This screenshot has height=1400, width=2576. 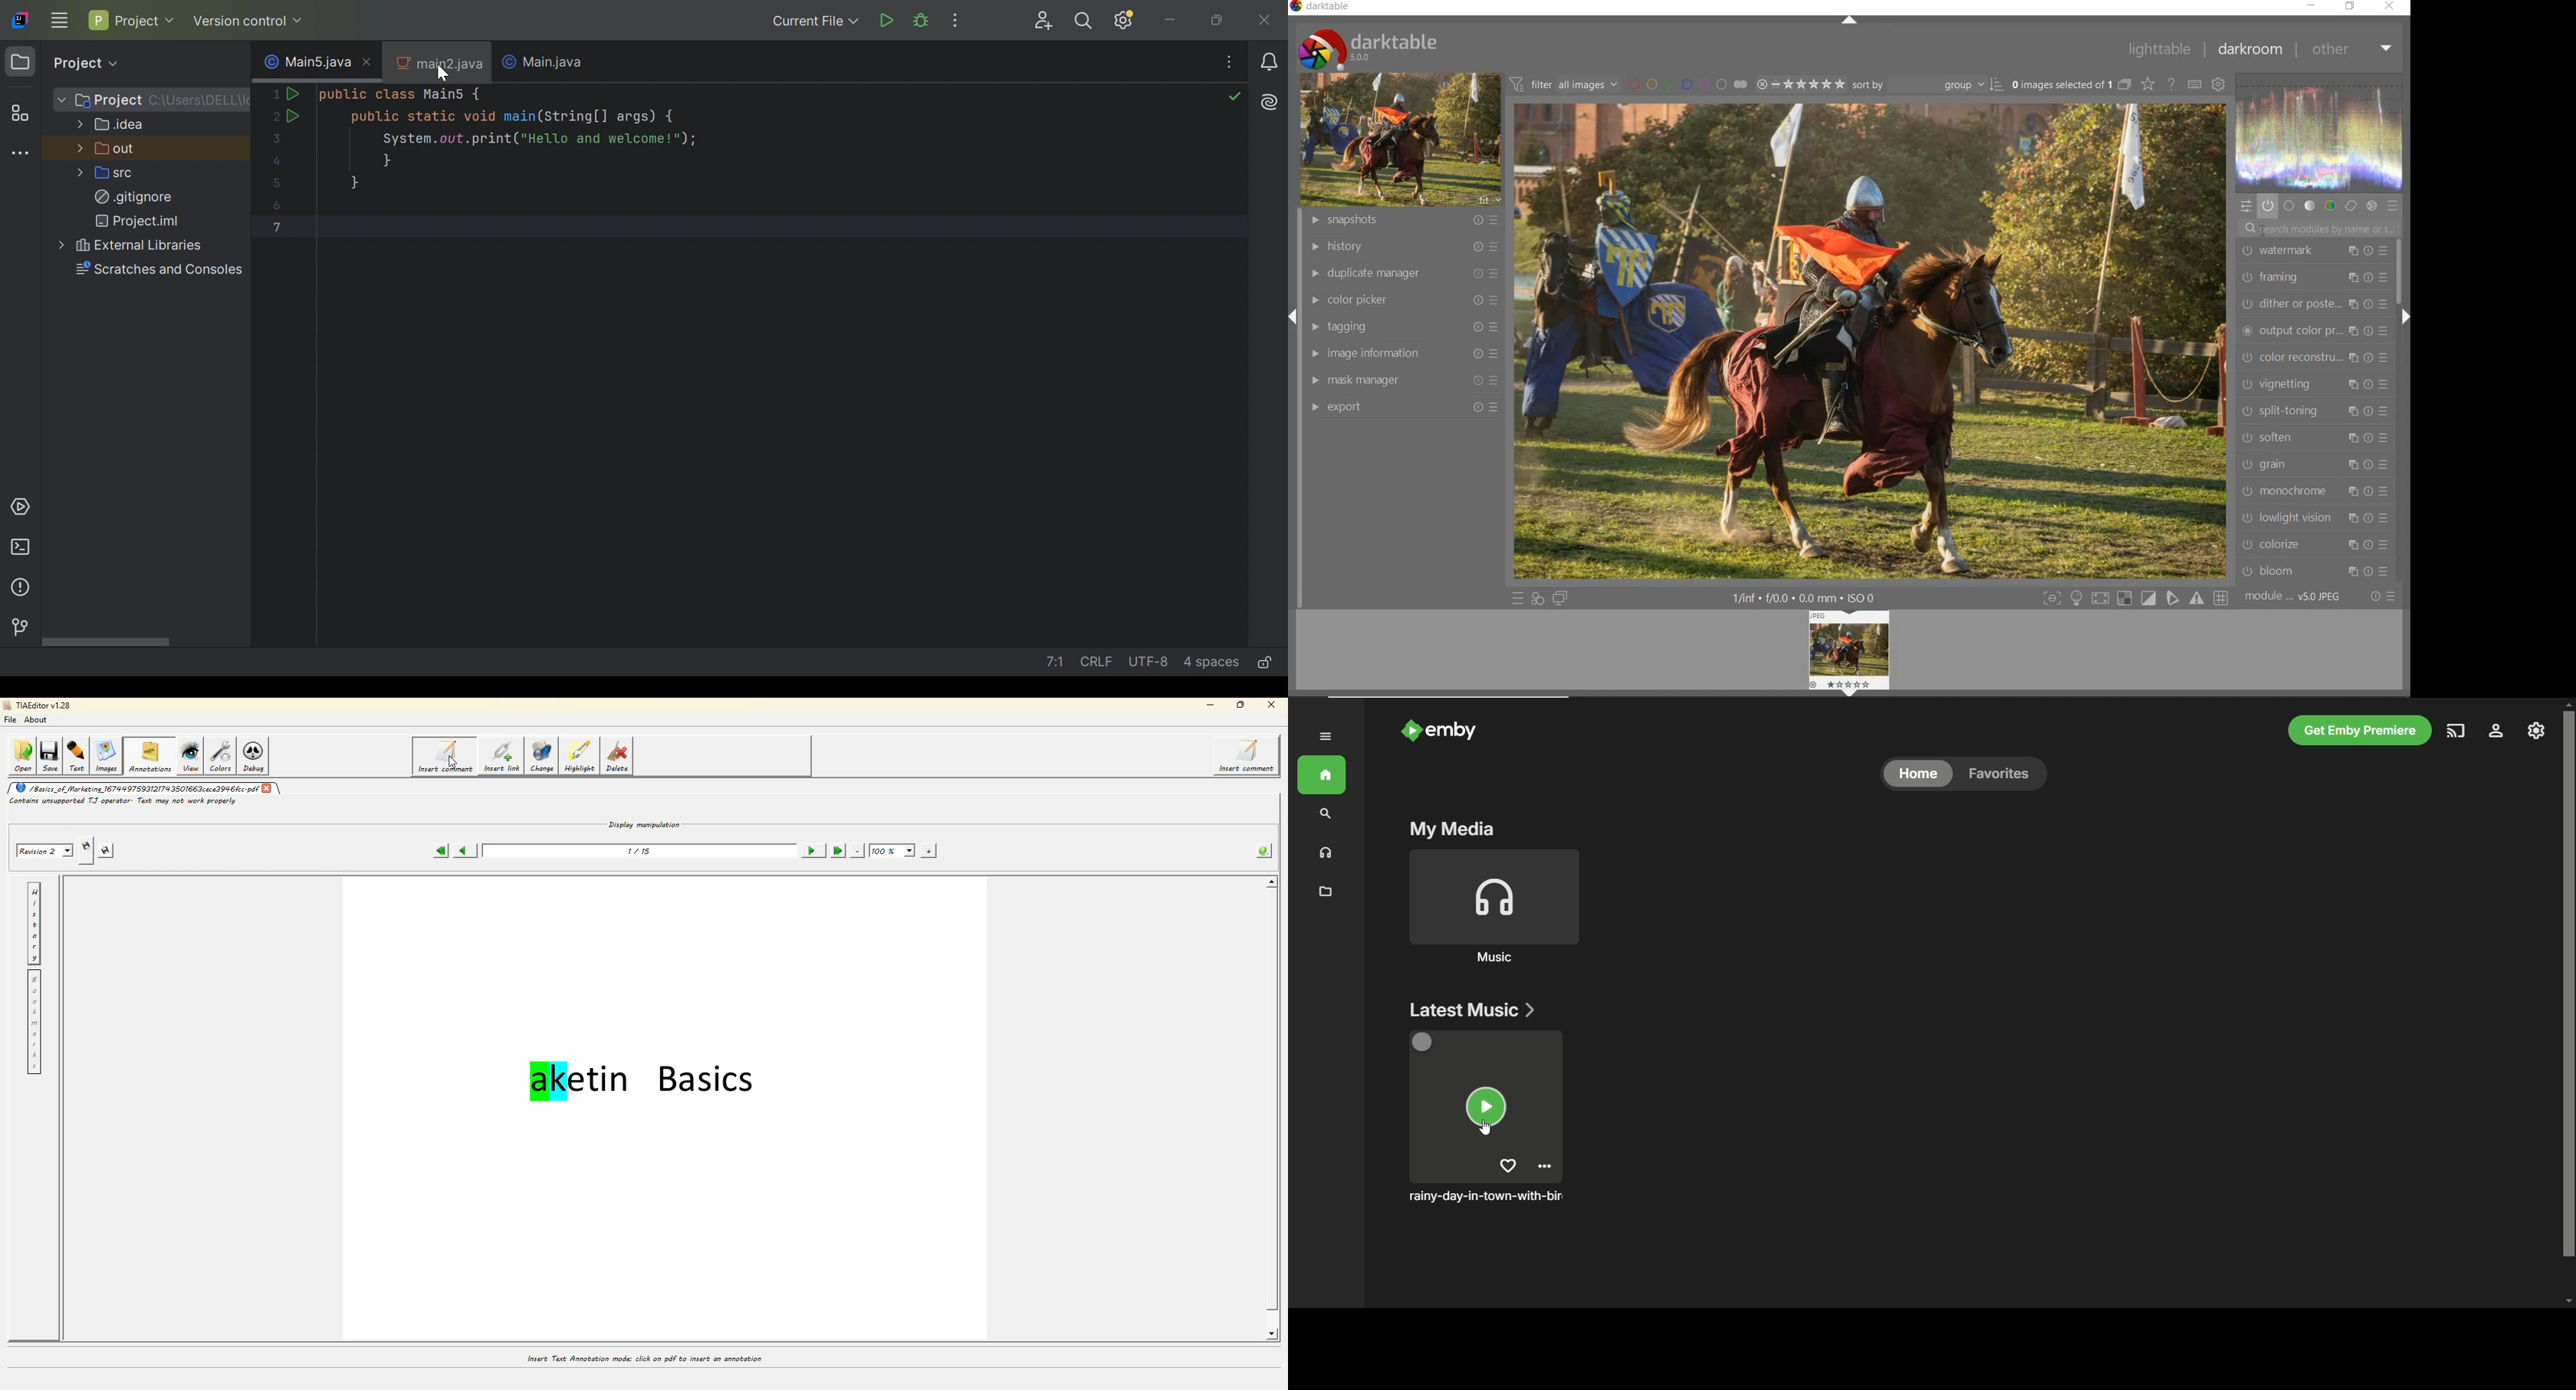 I want to click on dither or paste, so click(x=2312, y=305).